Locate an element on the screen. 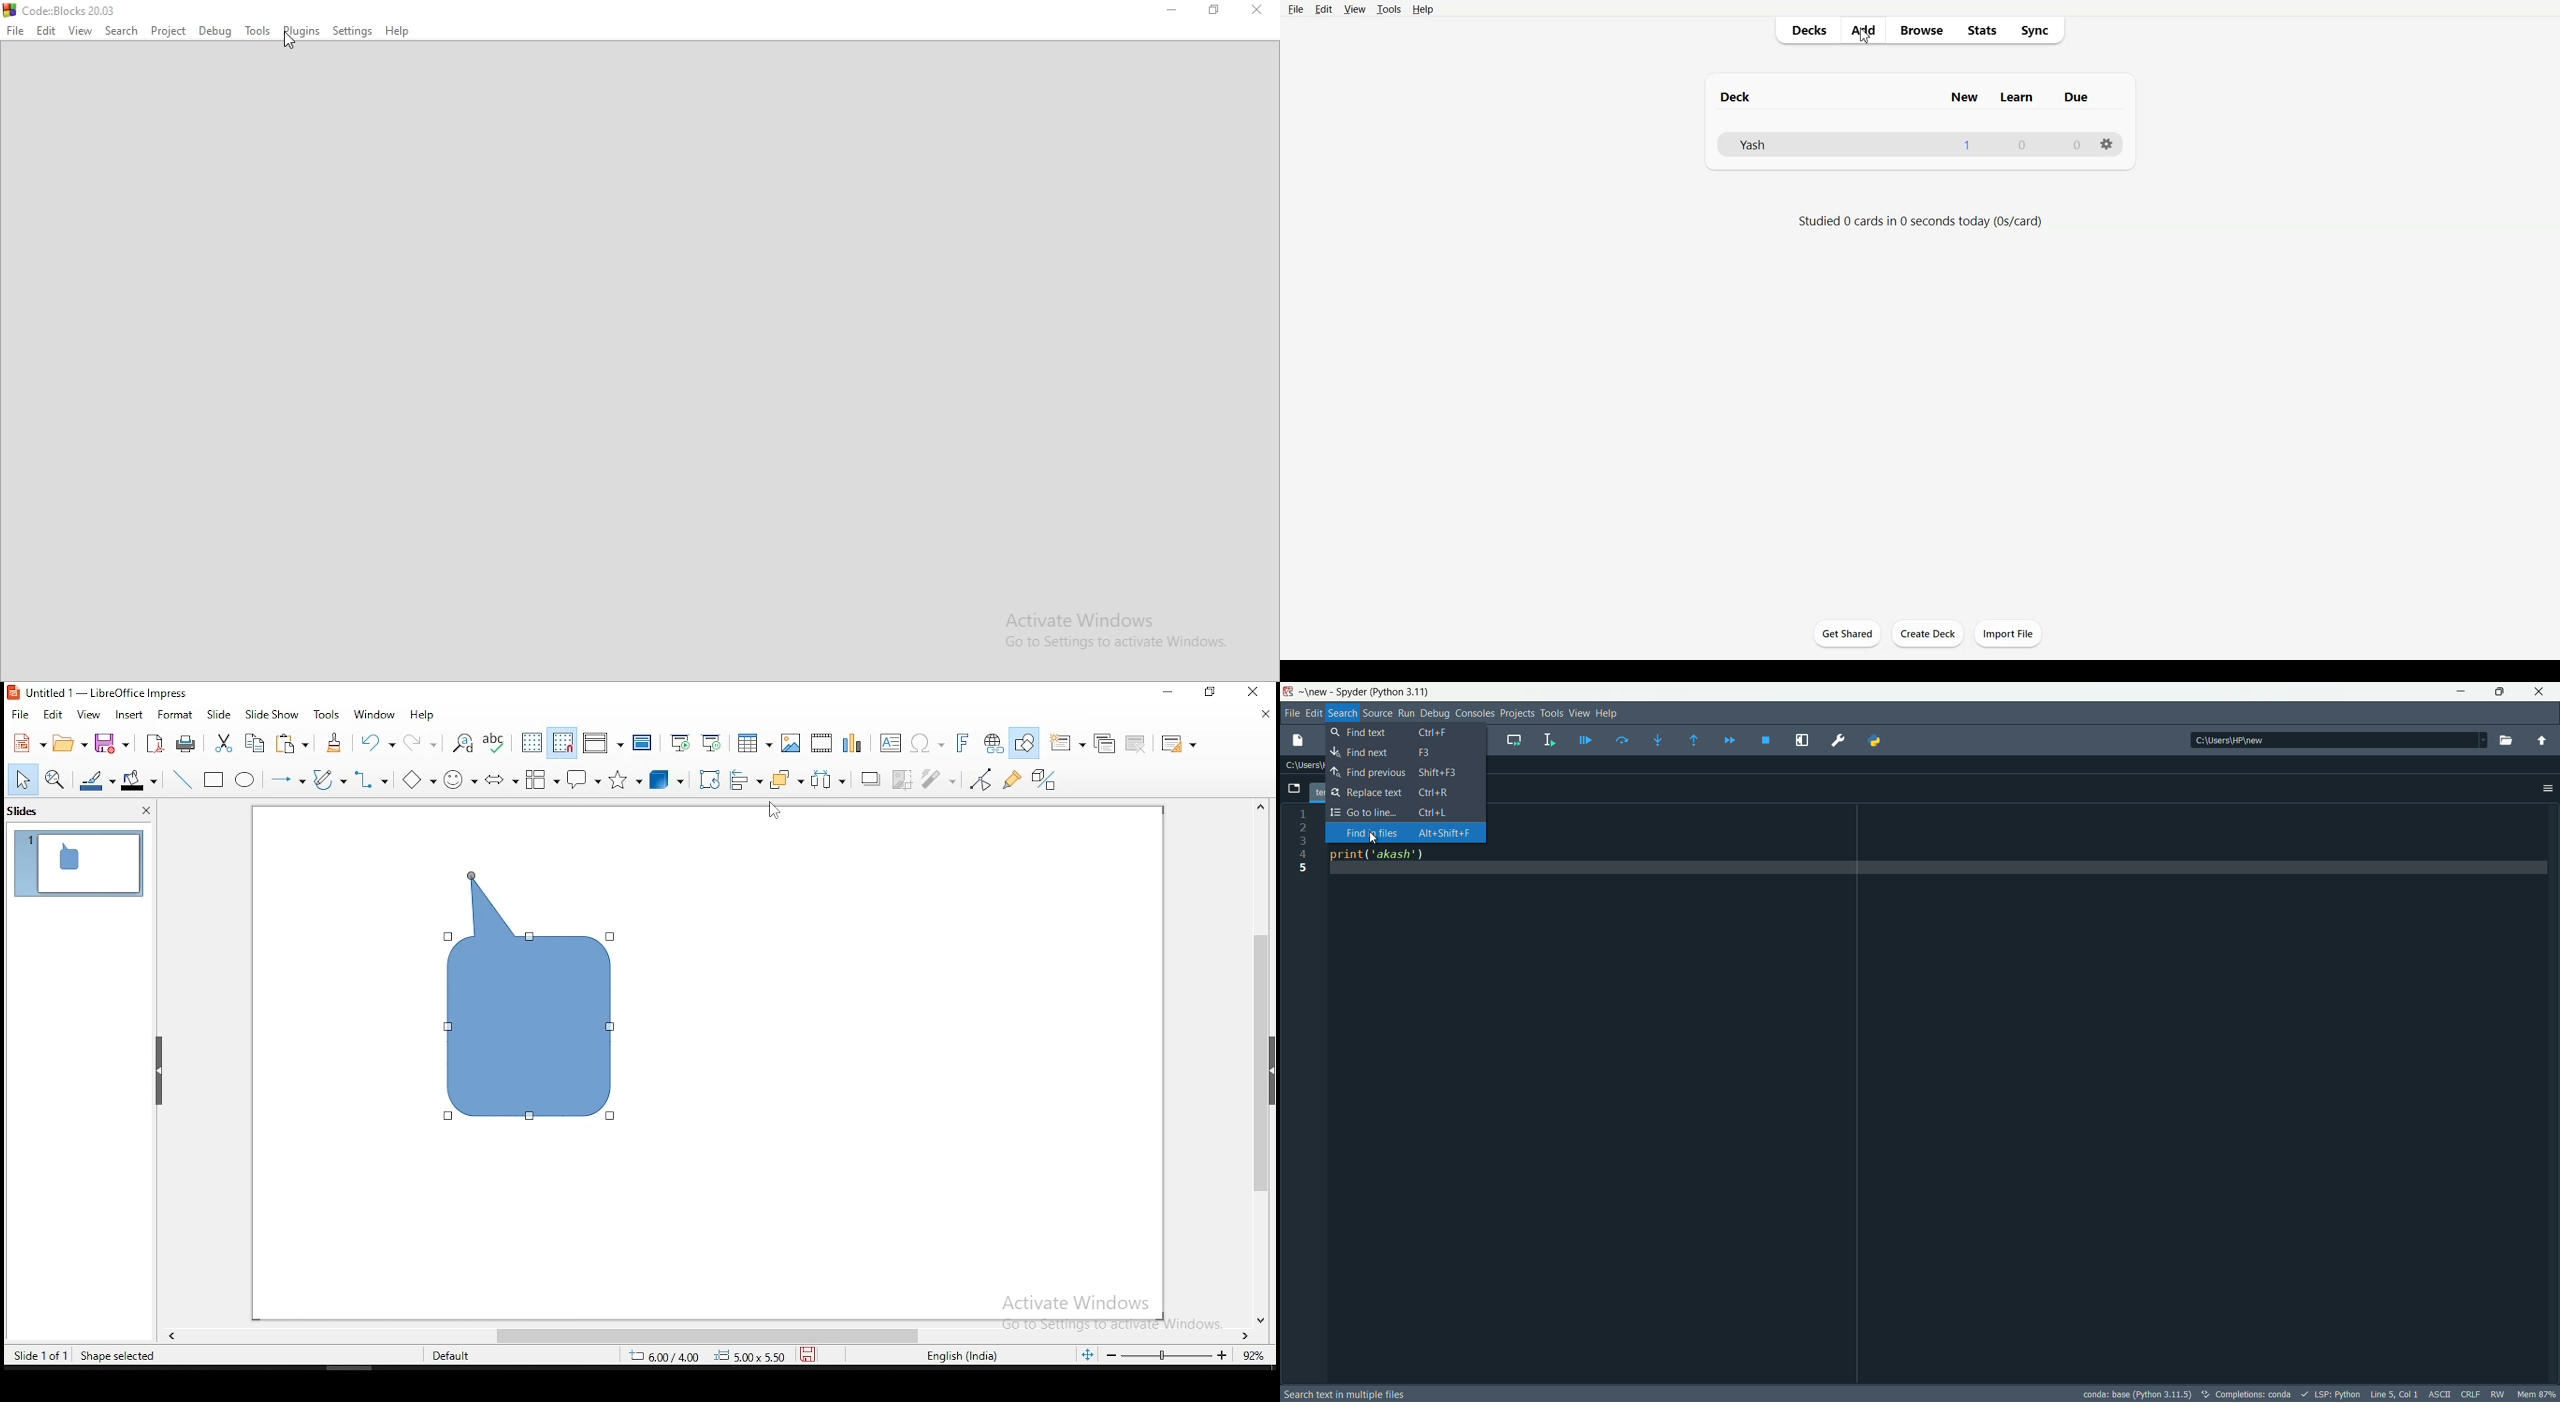 This screenshot has width=2576, height=1428. options is located at coordinates (2107, 144).